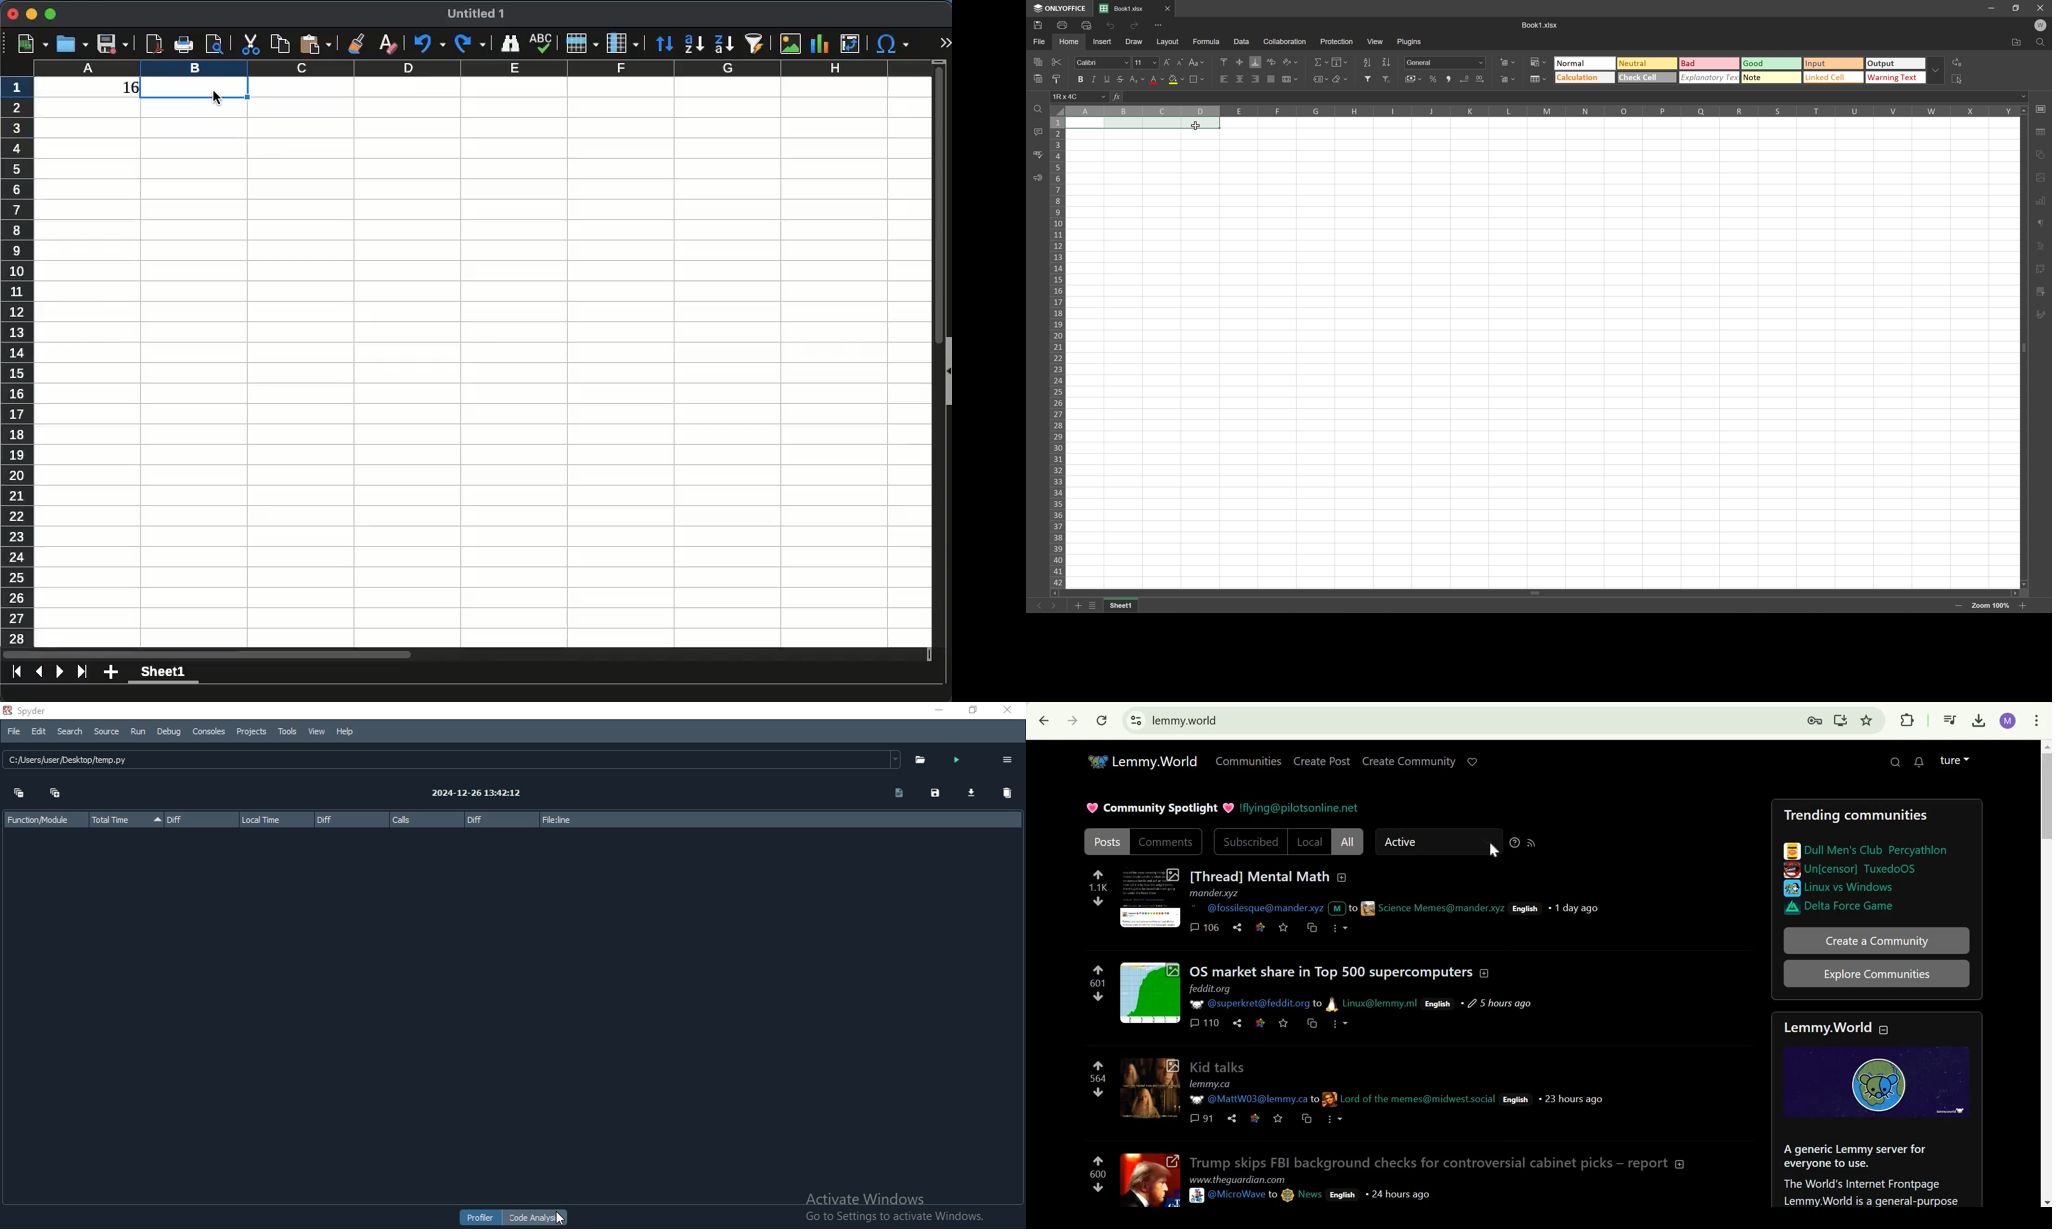 Image resolution: width=2072 pixels, height=1232 pixels. Describe the element at coordinates (934, 795) in the screenshot. I see `save` at that location.